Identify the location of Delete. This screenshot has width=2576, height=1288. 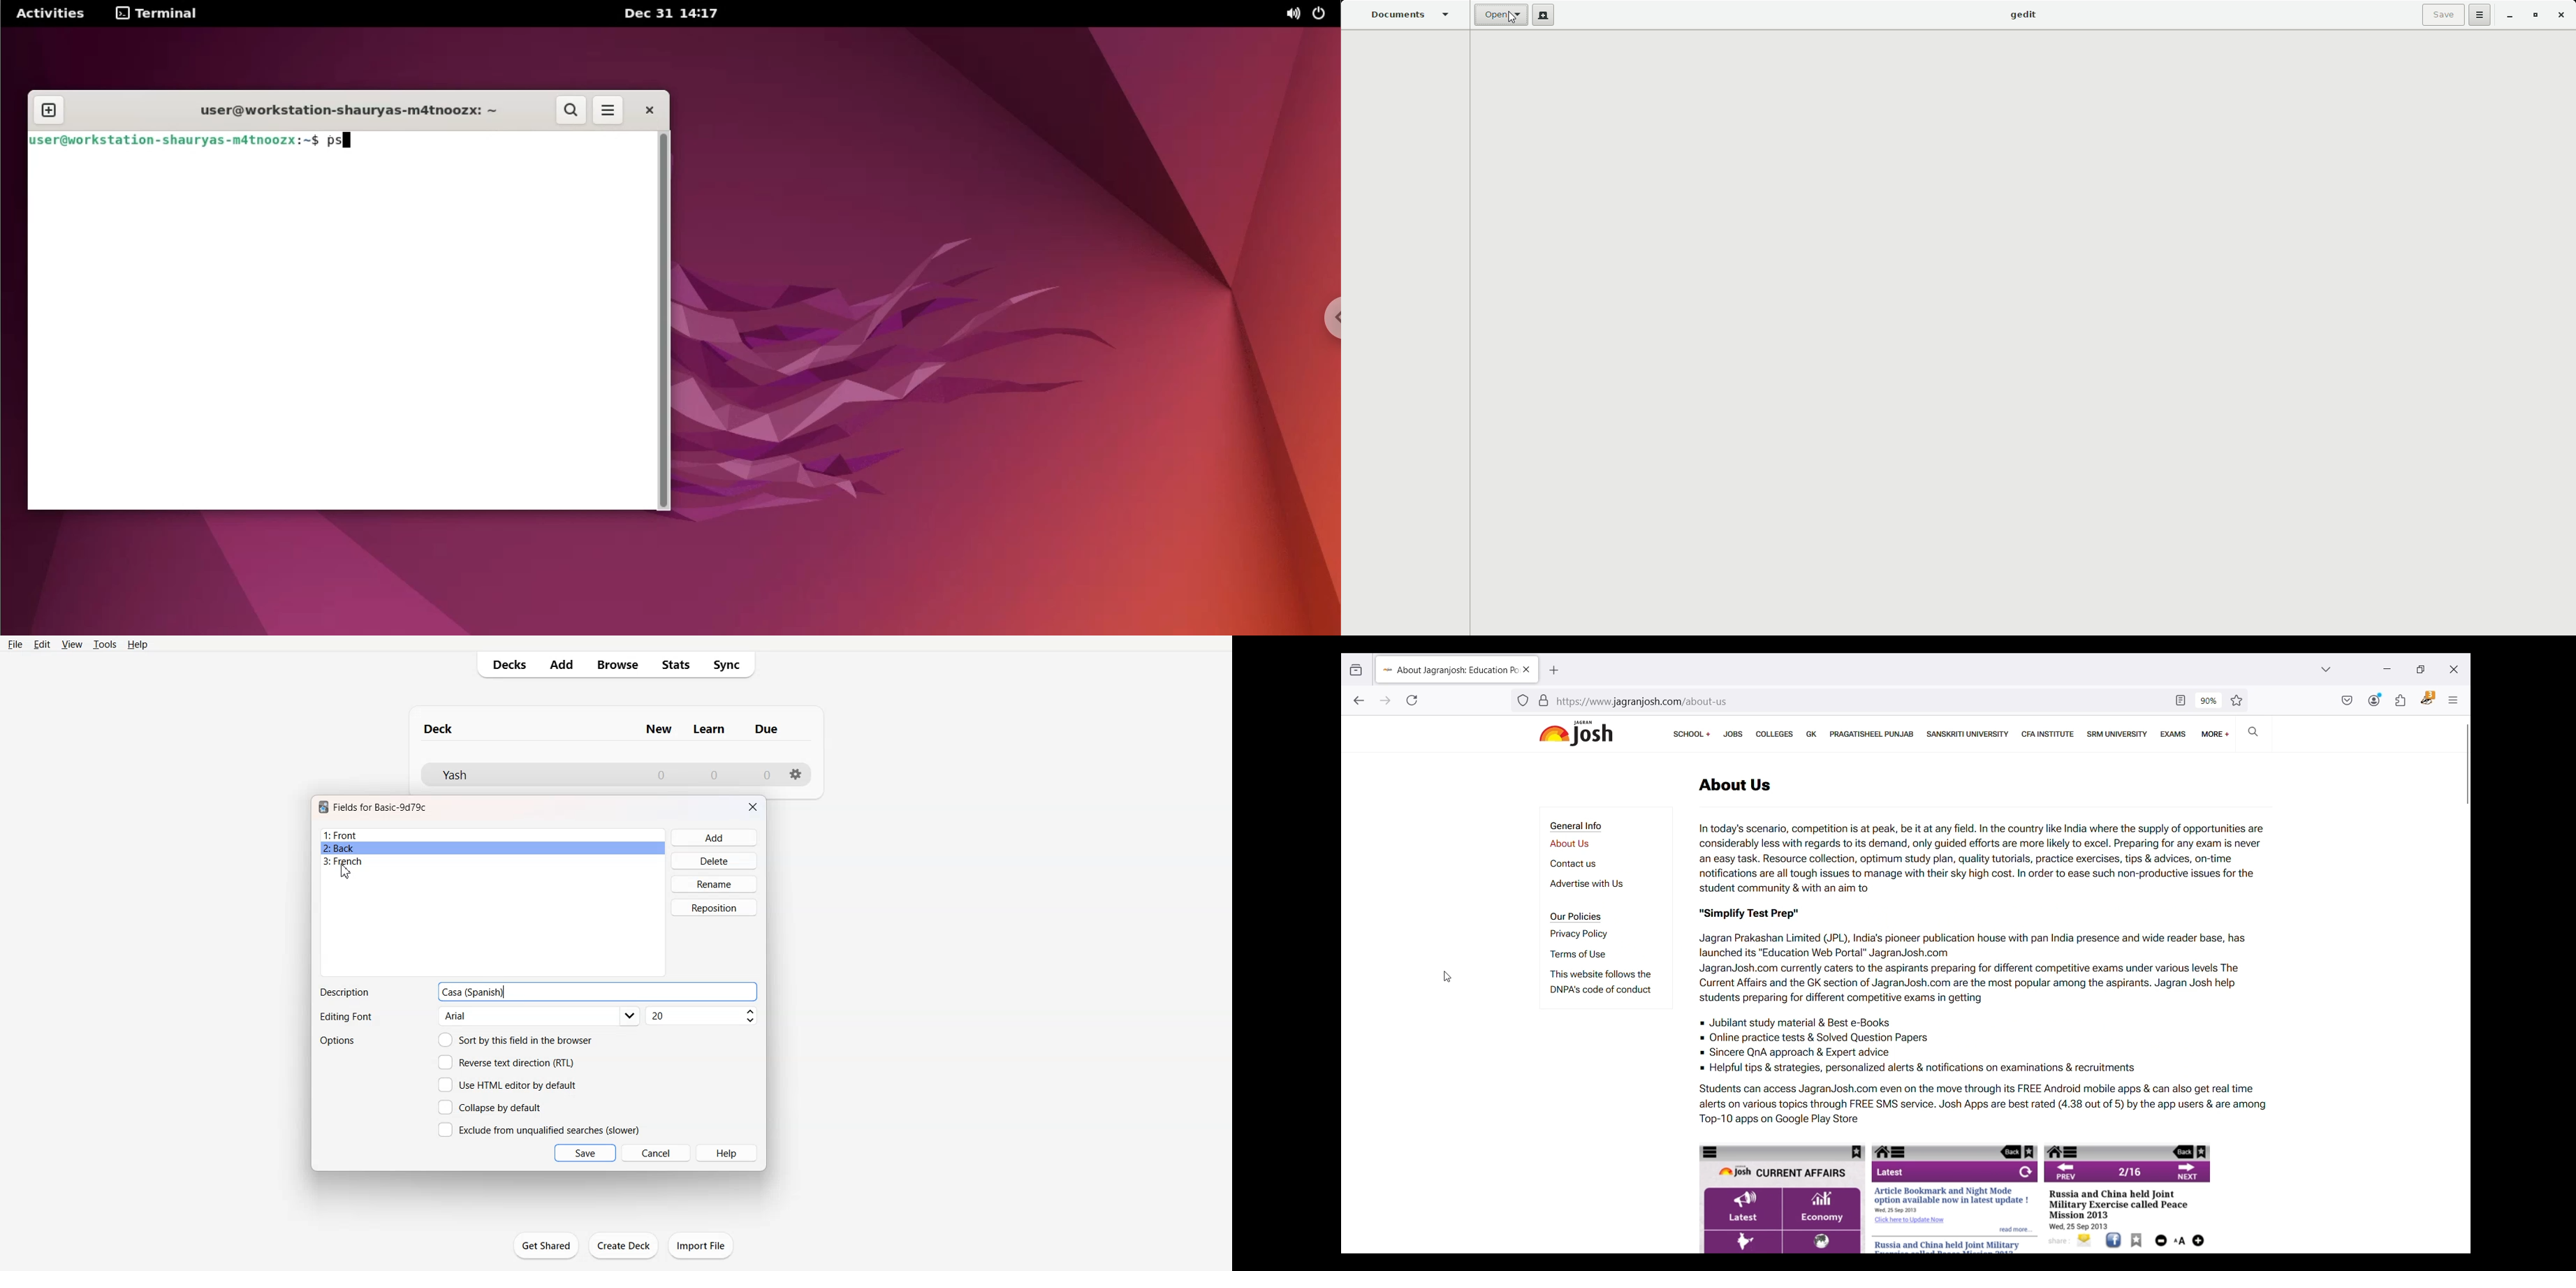
(715, 860).